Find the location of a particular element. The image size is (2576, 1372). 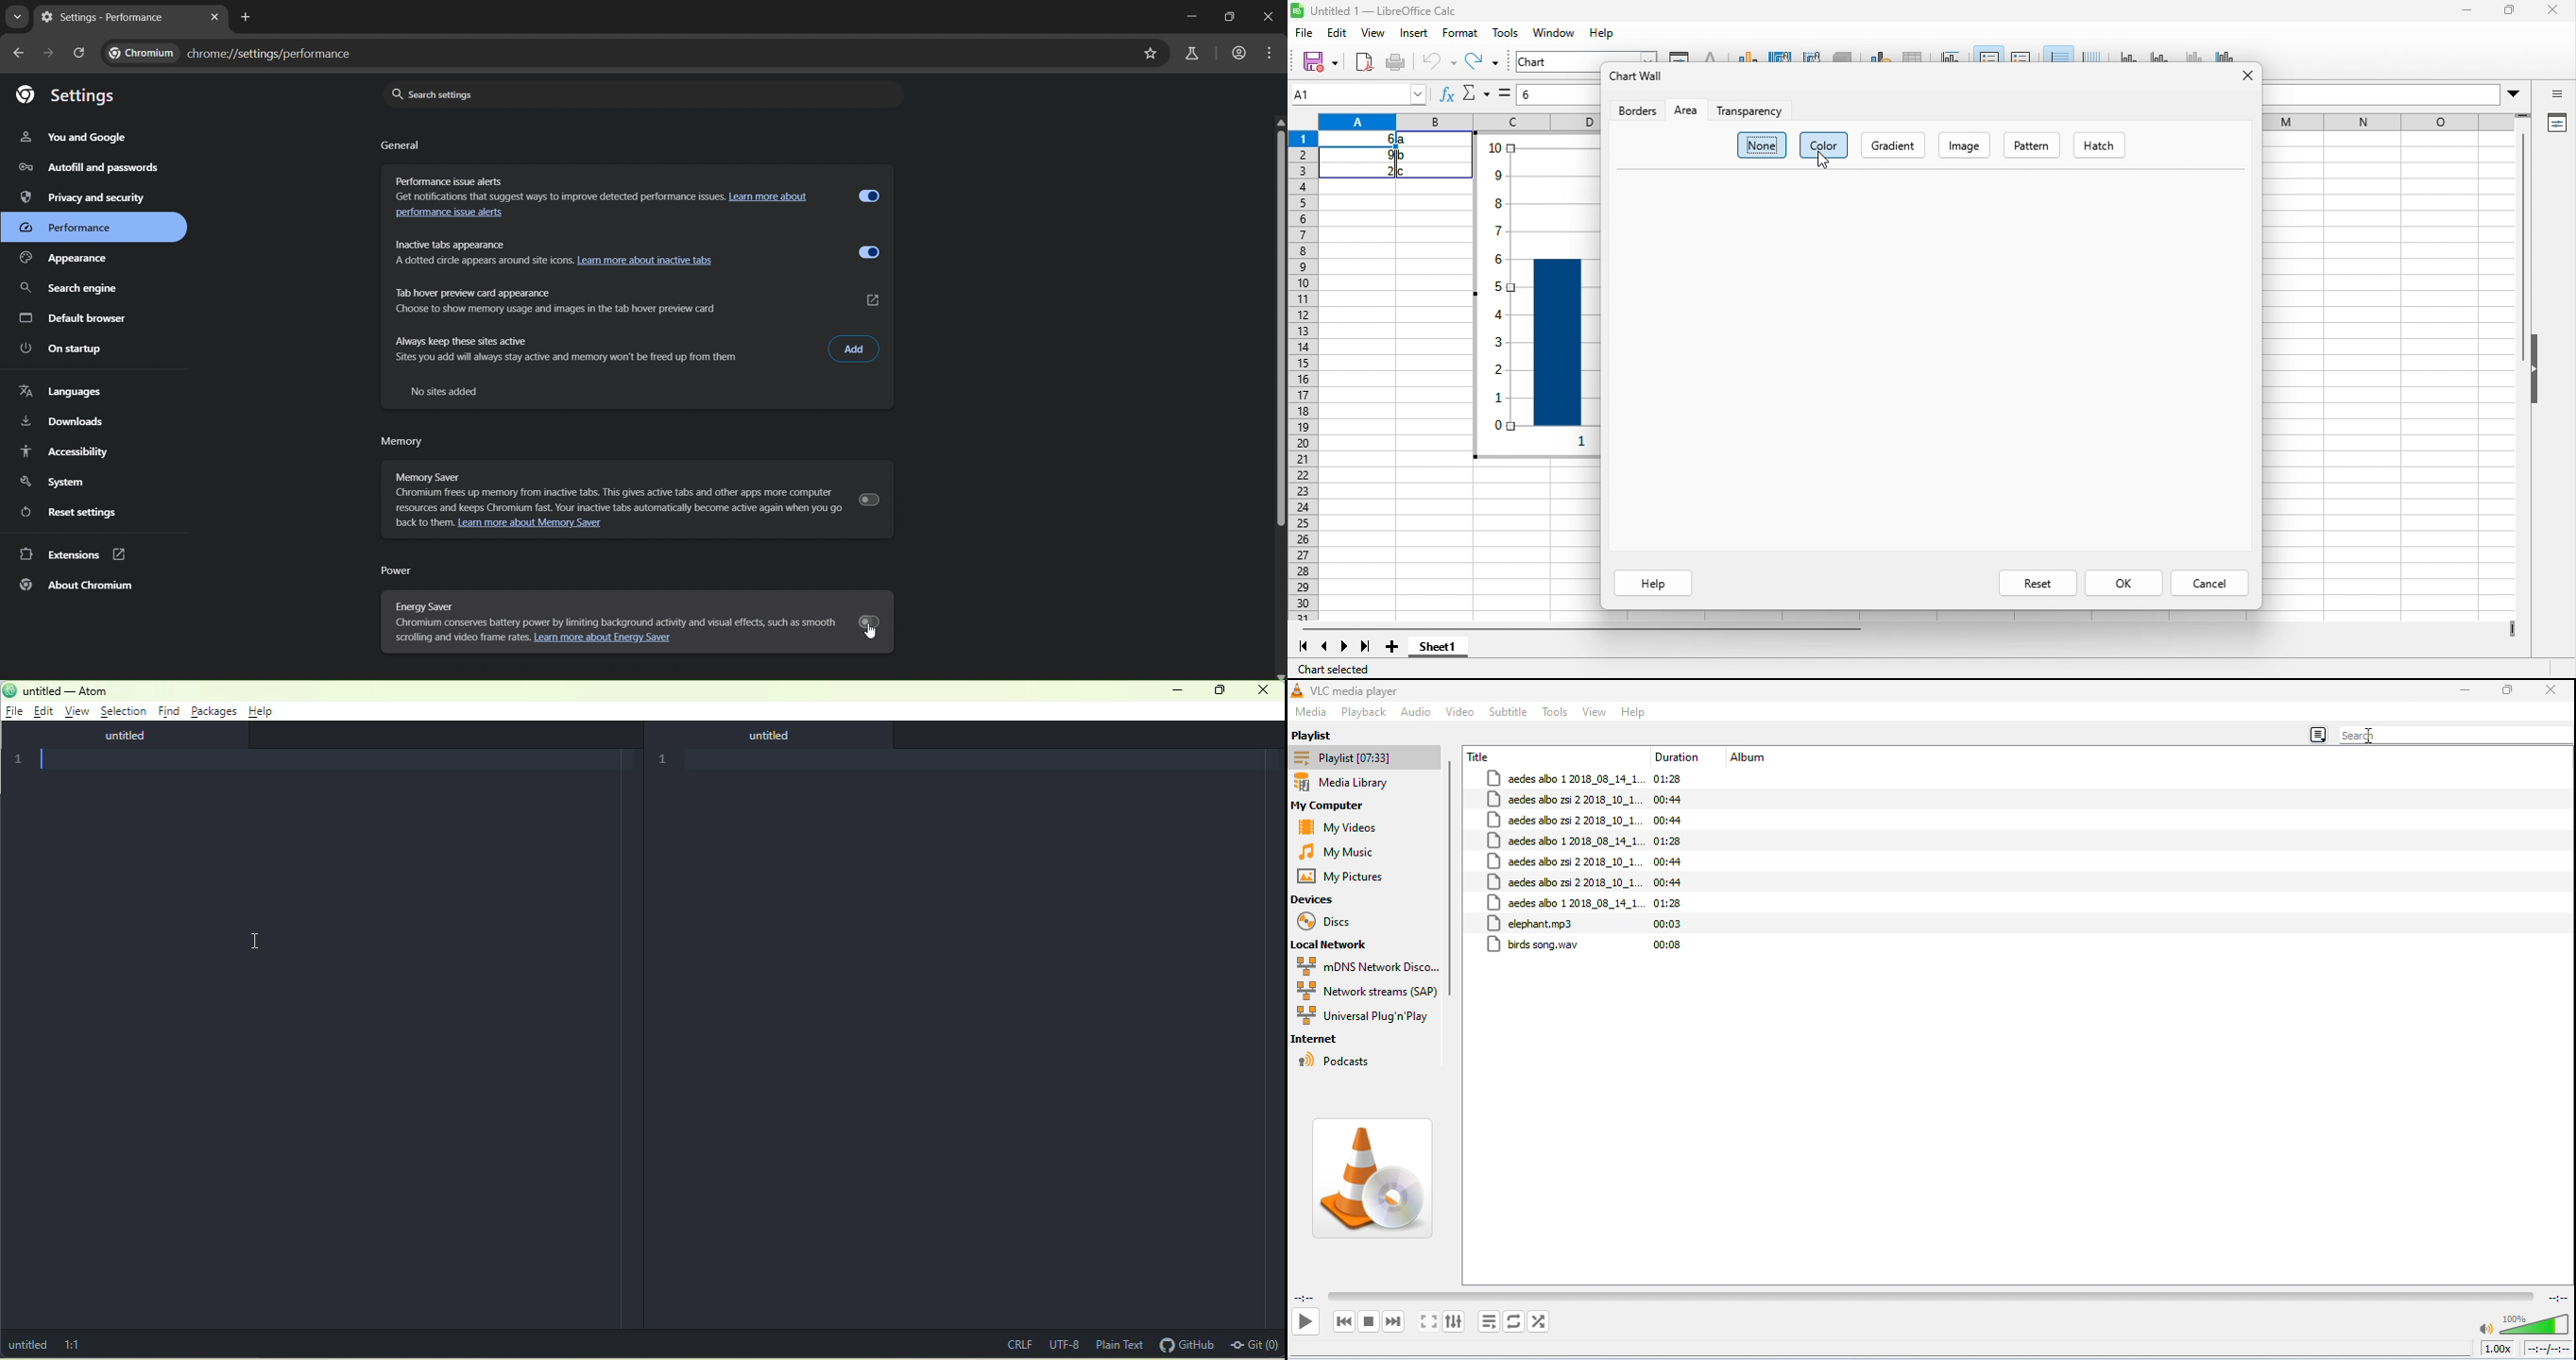

aedes albo zsi 2 2018_08_10_1 is located at coordinates (1564, 820).